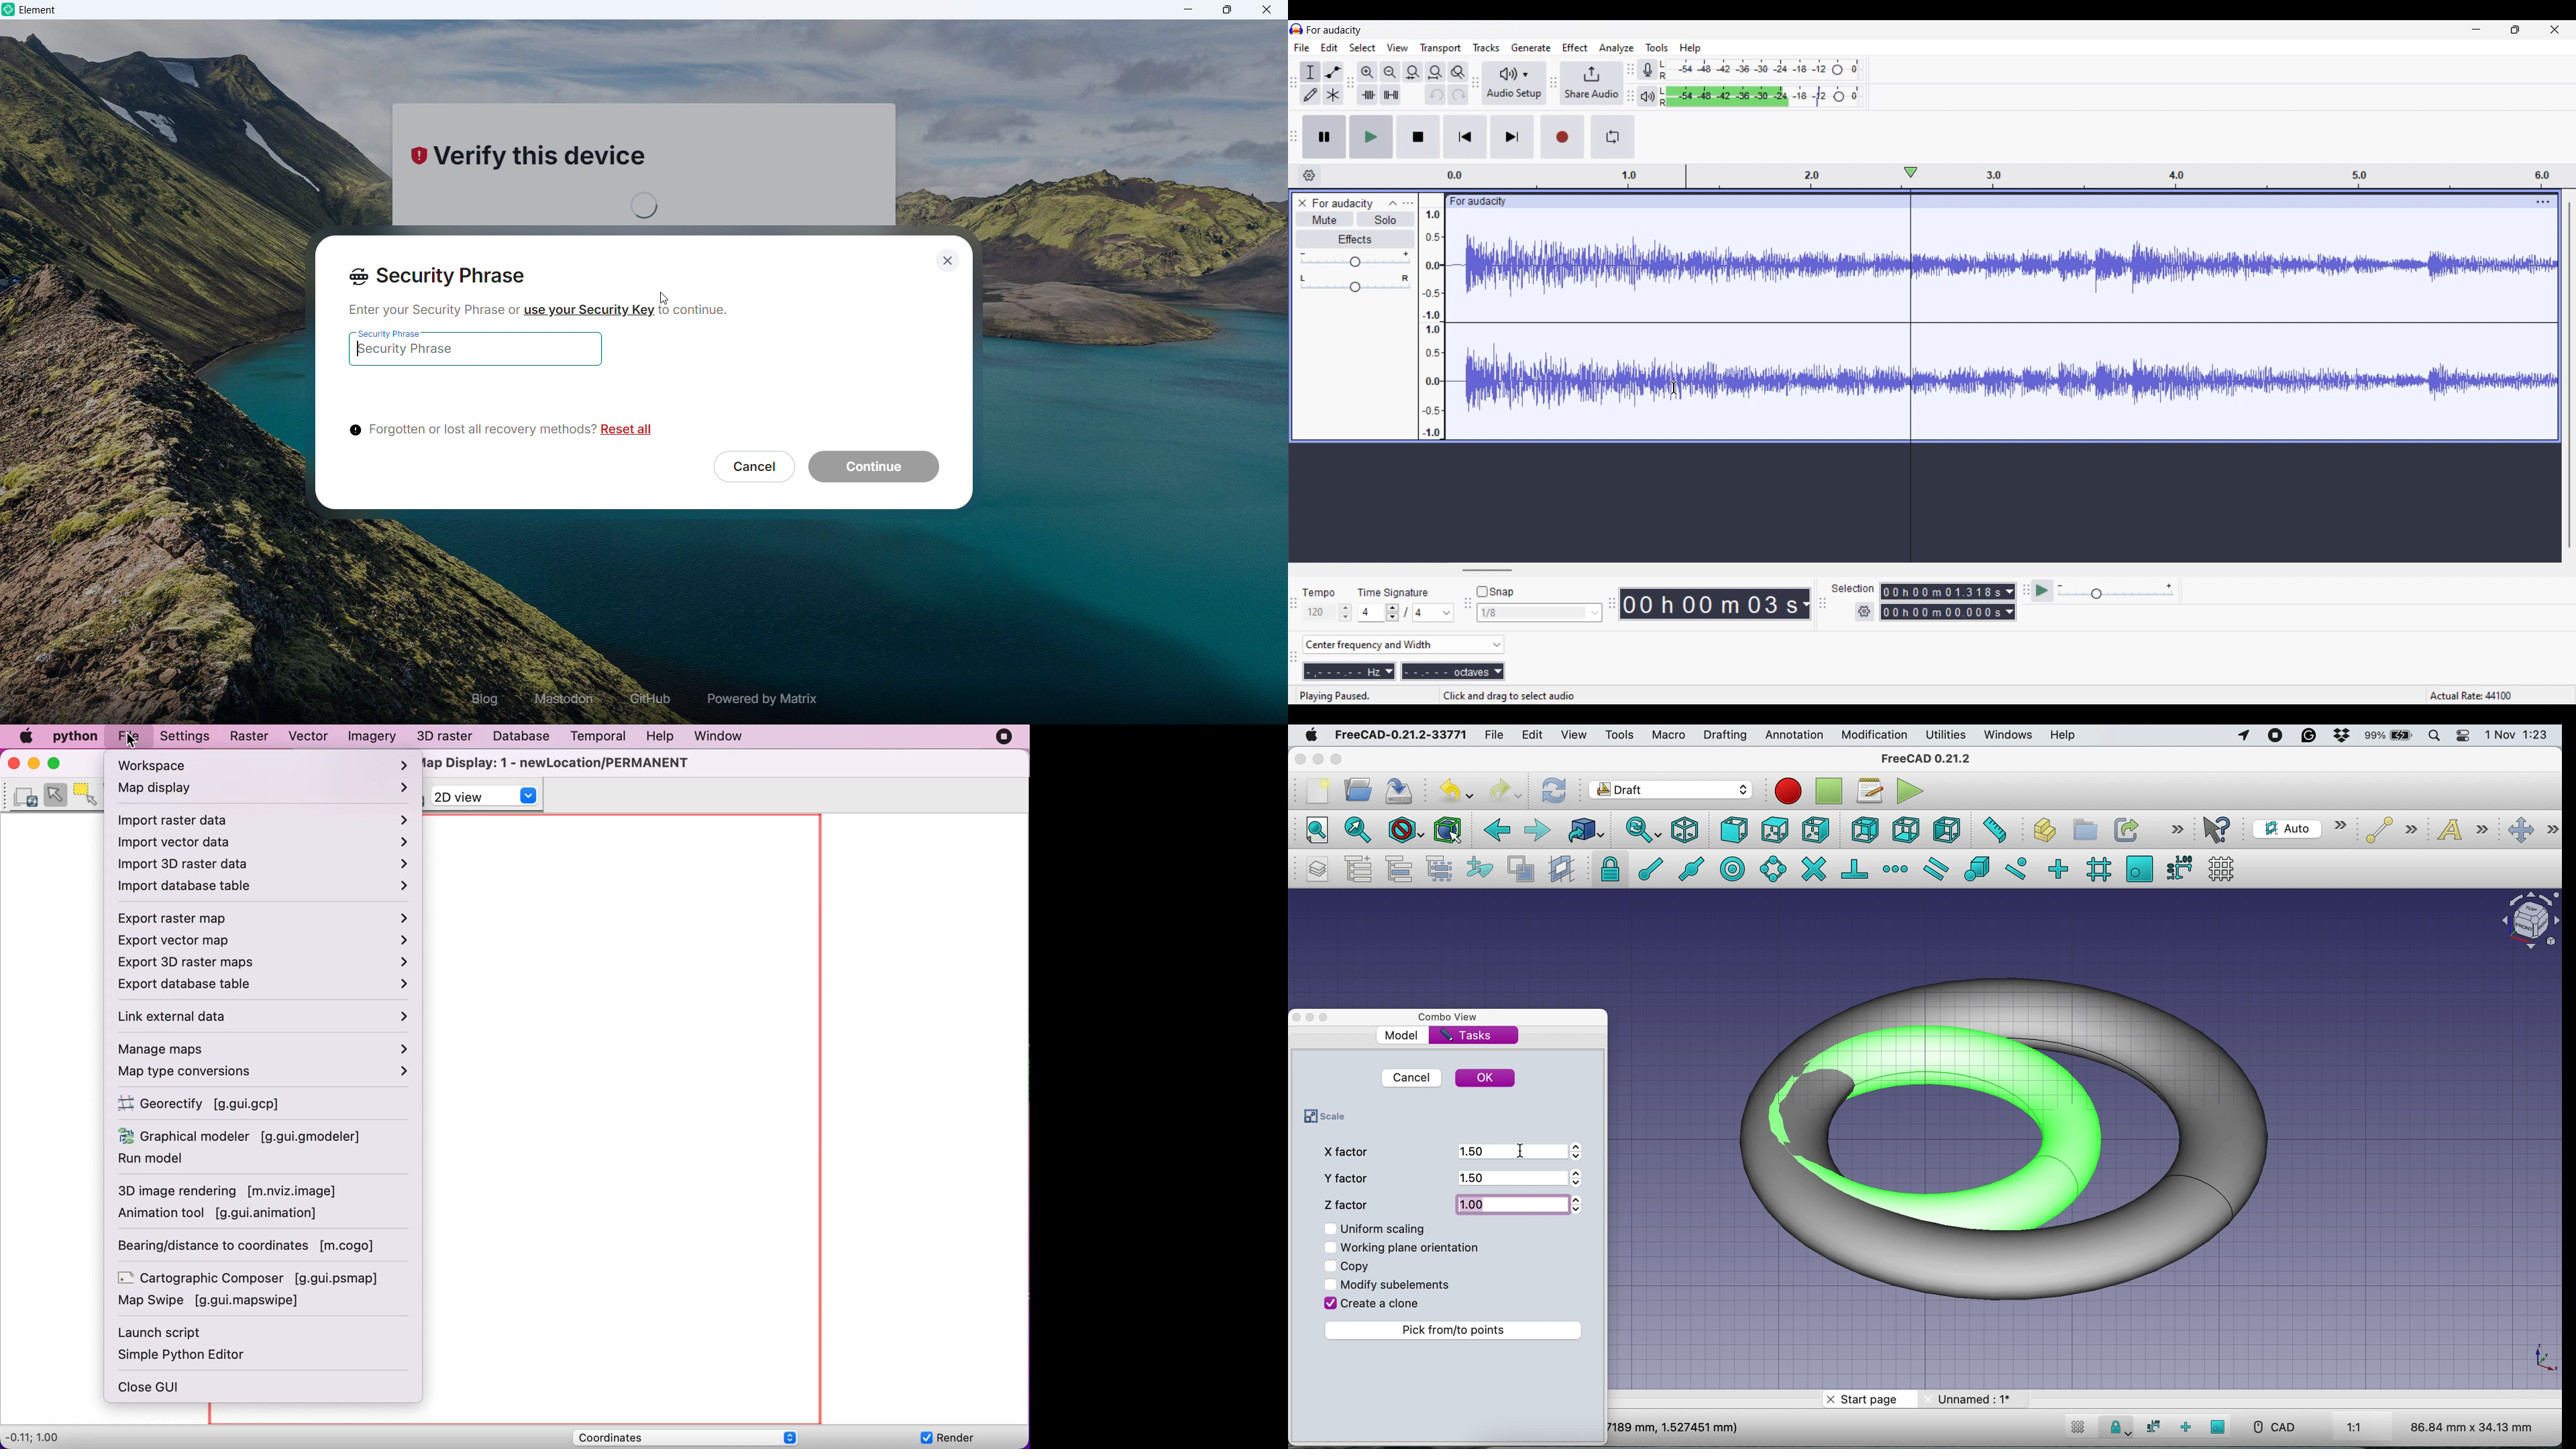  What do you see at coordinates (2388, 831) in the screenshot?
I see `line` at bounding box center [2388, 831].